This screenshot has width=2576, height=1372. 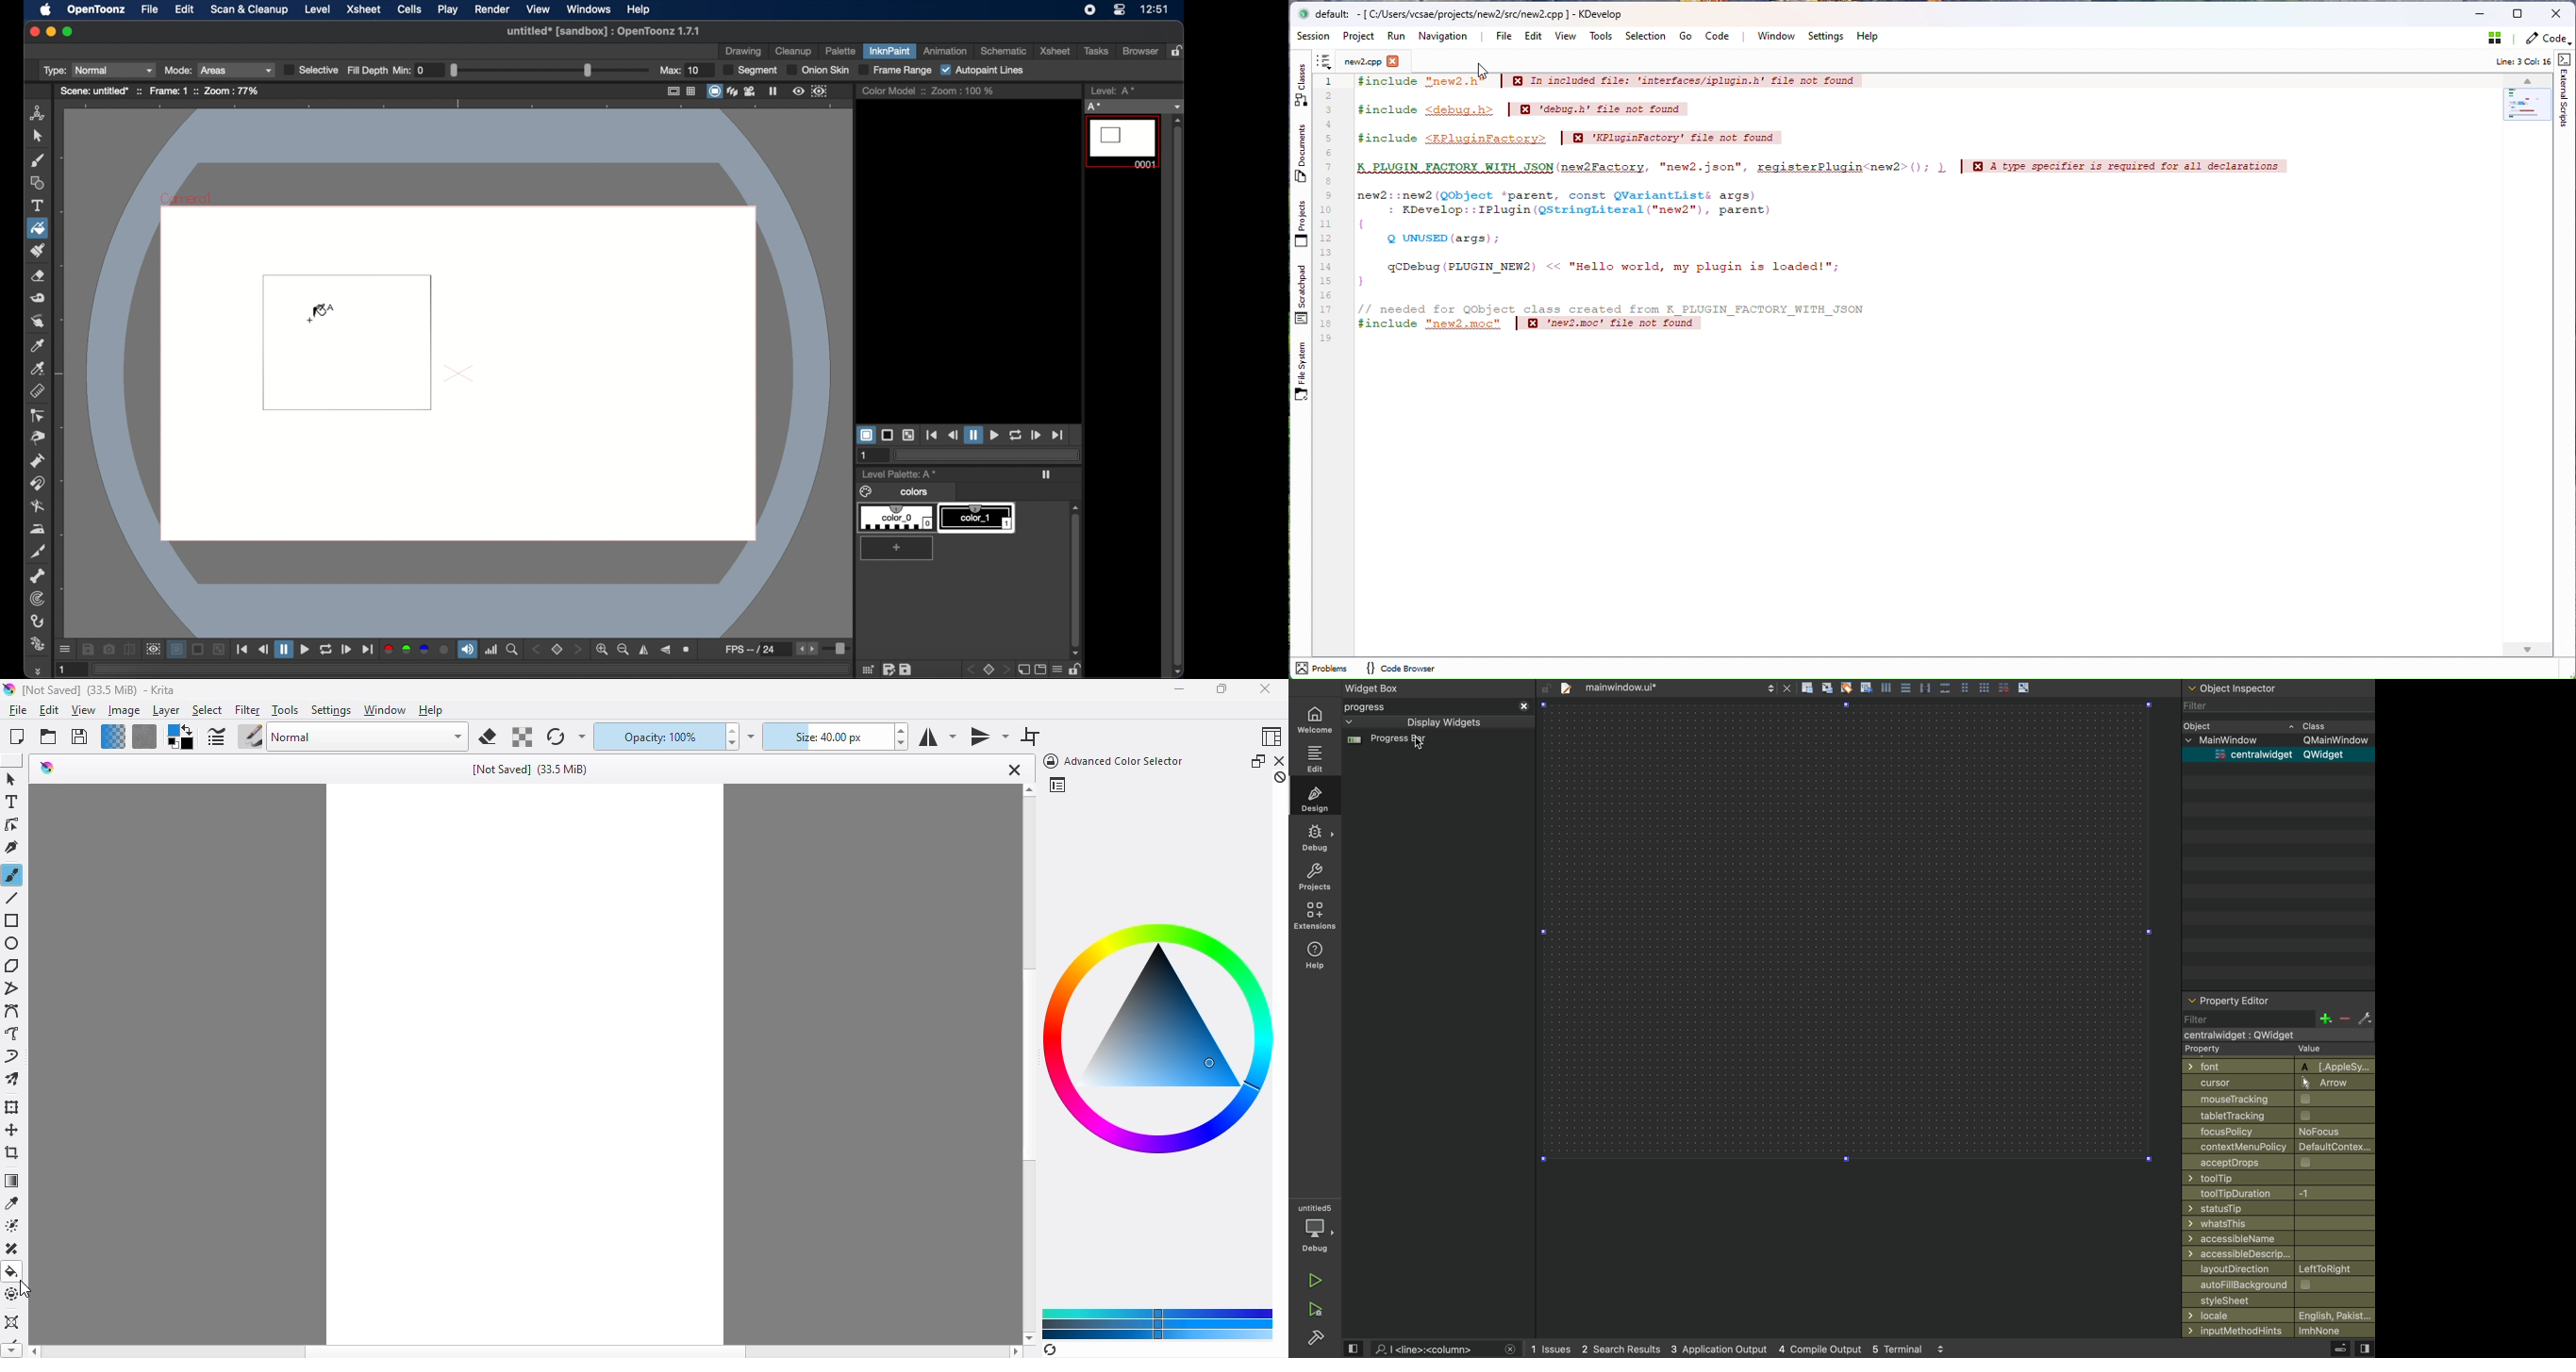 I want to click on float docker, so click(x=1258, y=760).